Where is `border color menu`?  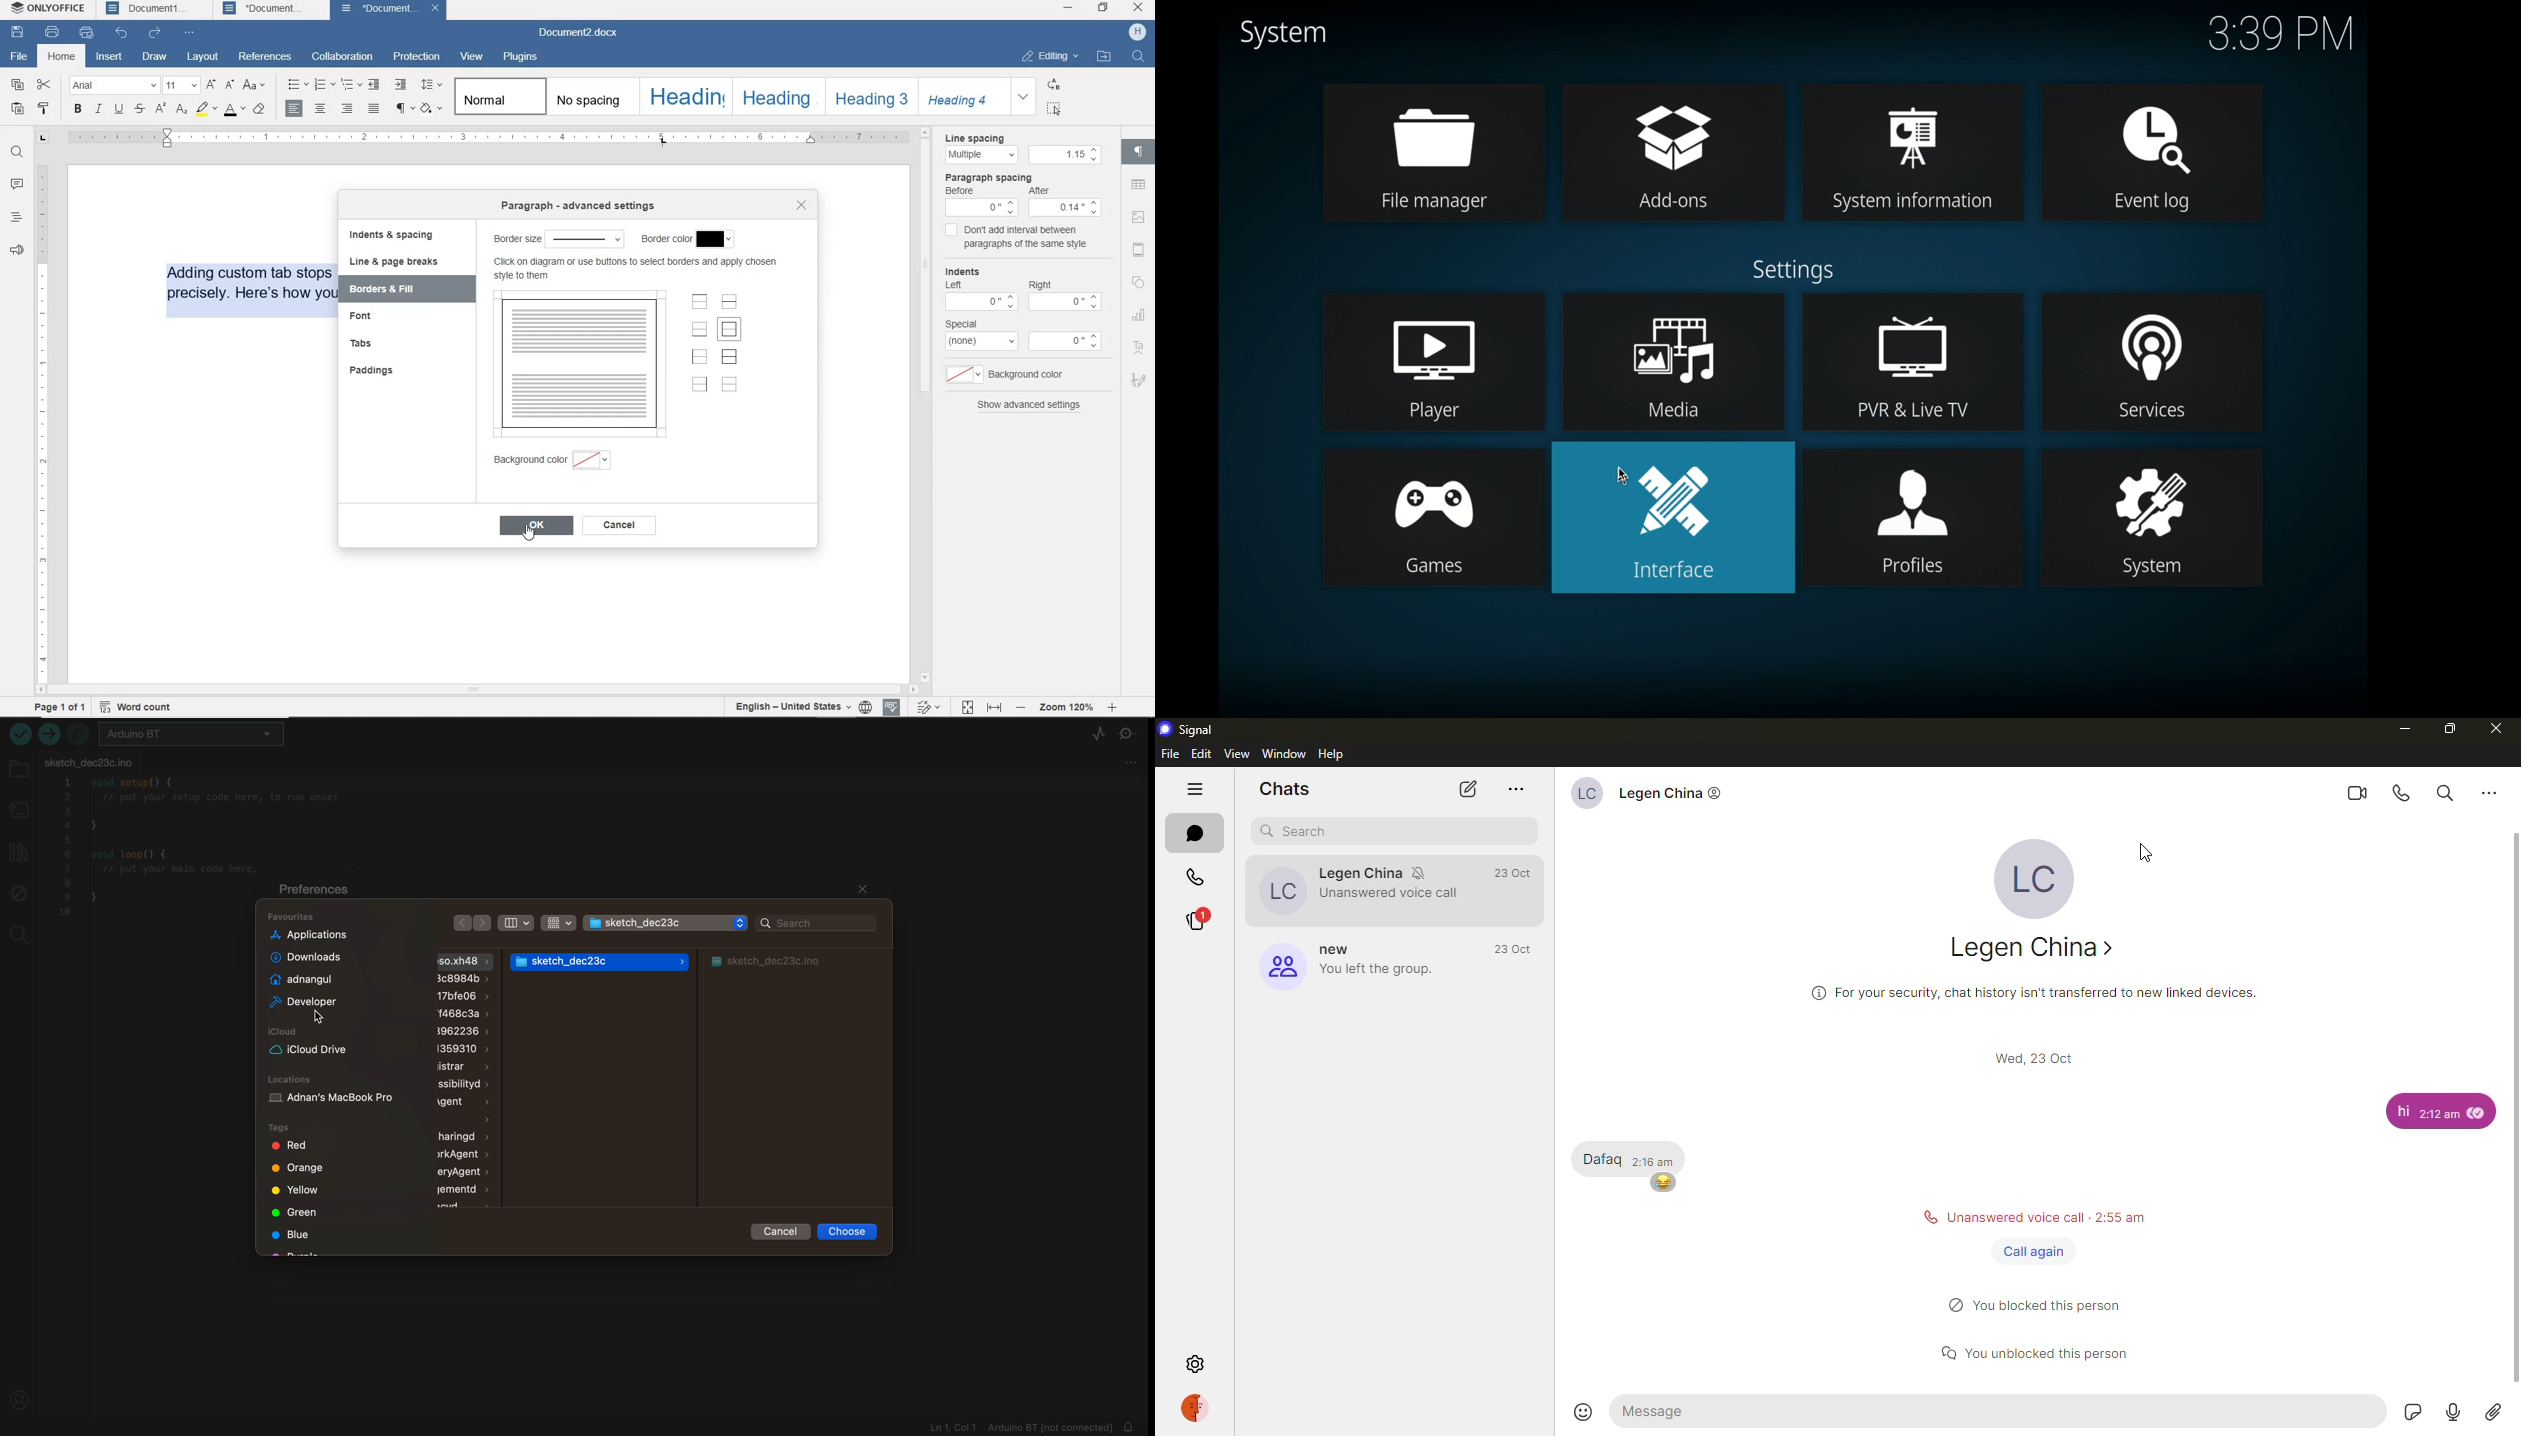 border color menu is located at coordinates (719, 239).